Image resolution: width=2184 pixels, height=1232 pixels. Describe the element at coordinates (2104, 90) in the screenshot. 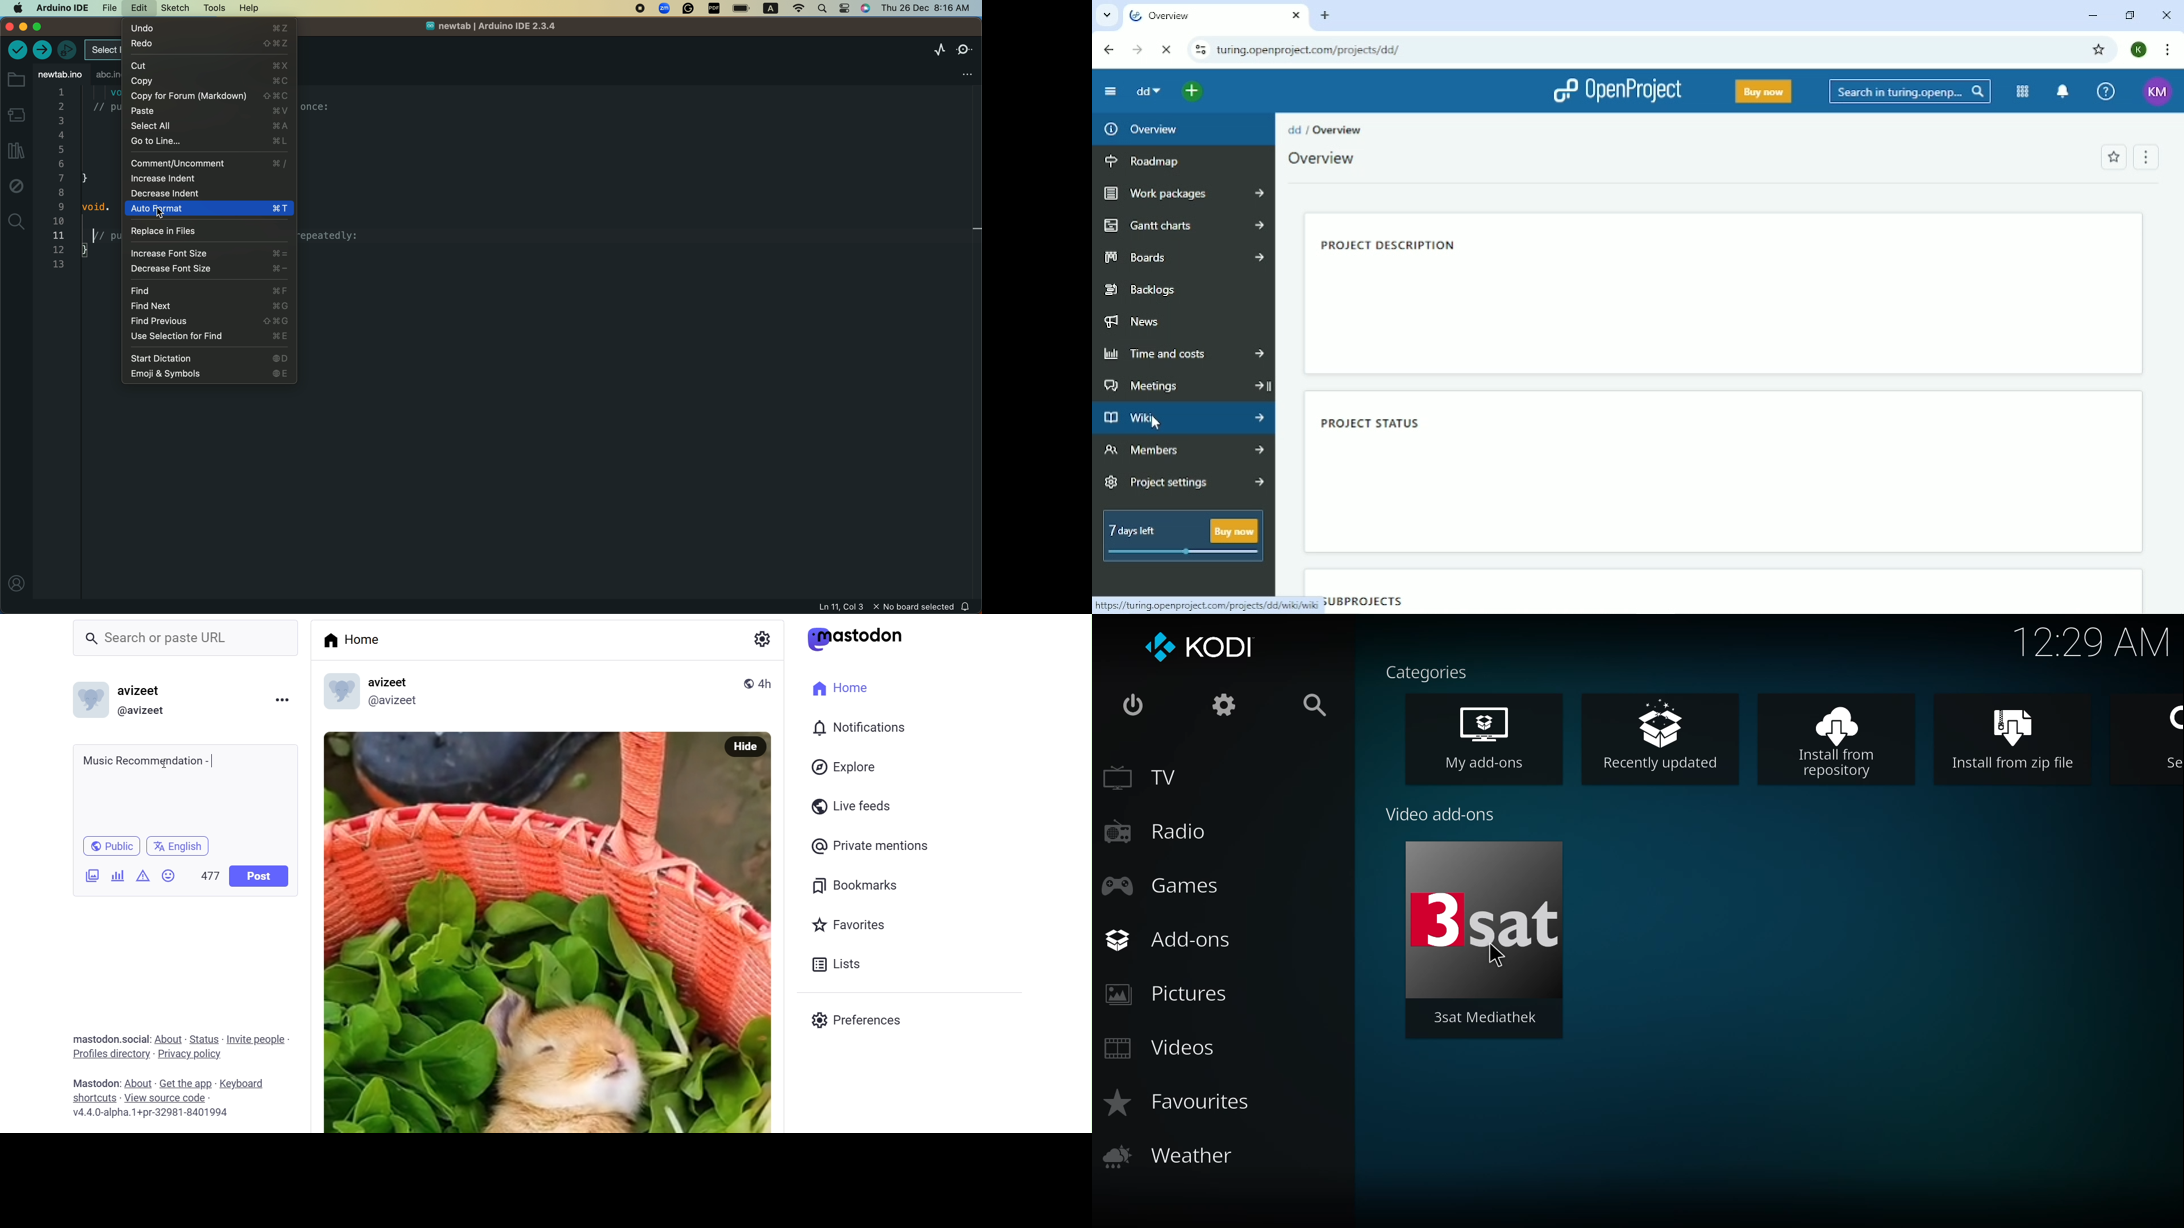

I see `Help` at that location.